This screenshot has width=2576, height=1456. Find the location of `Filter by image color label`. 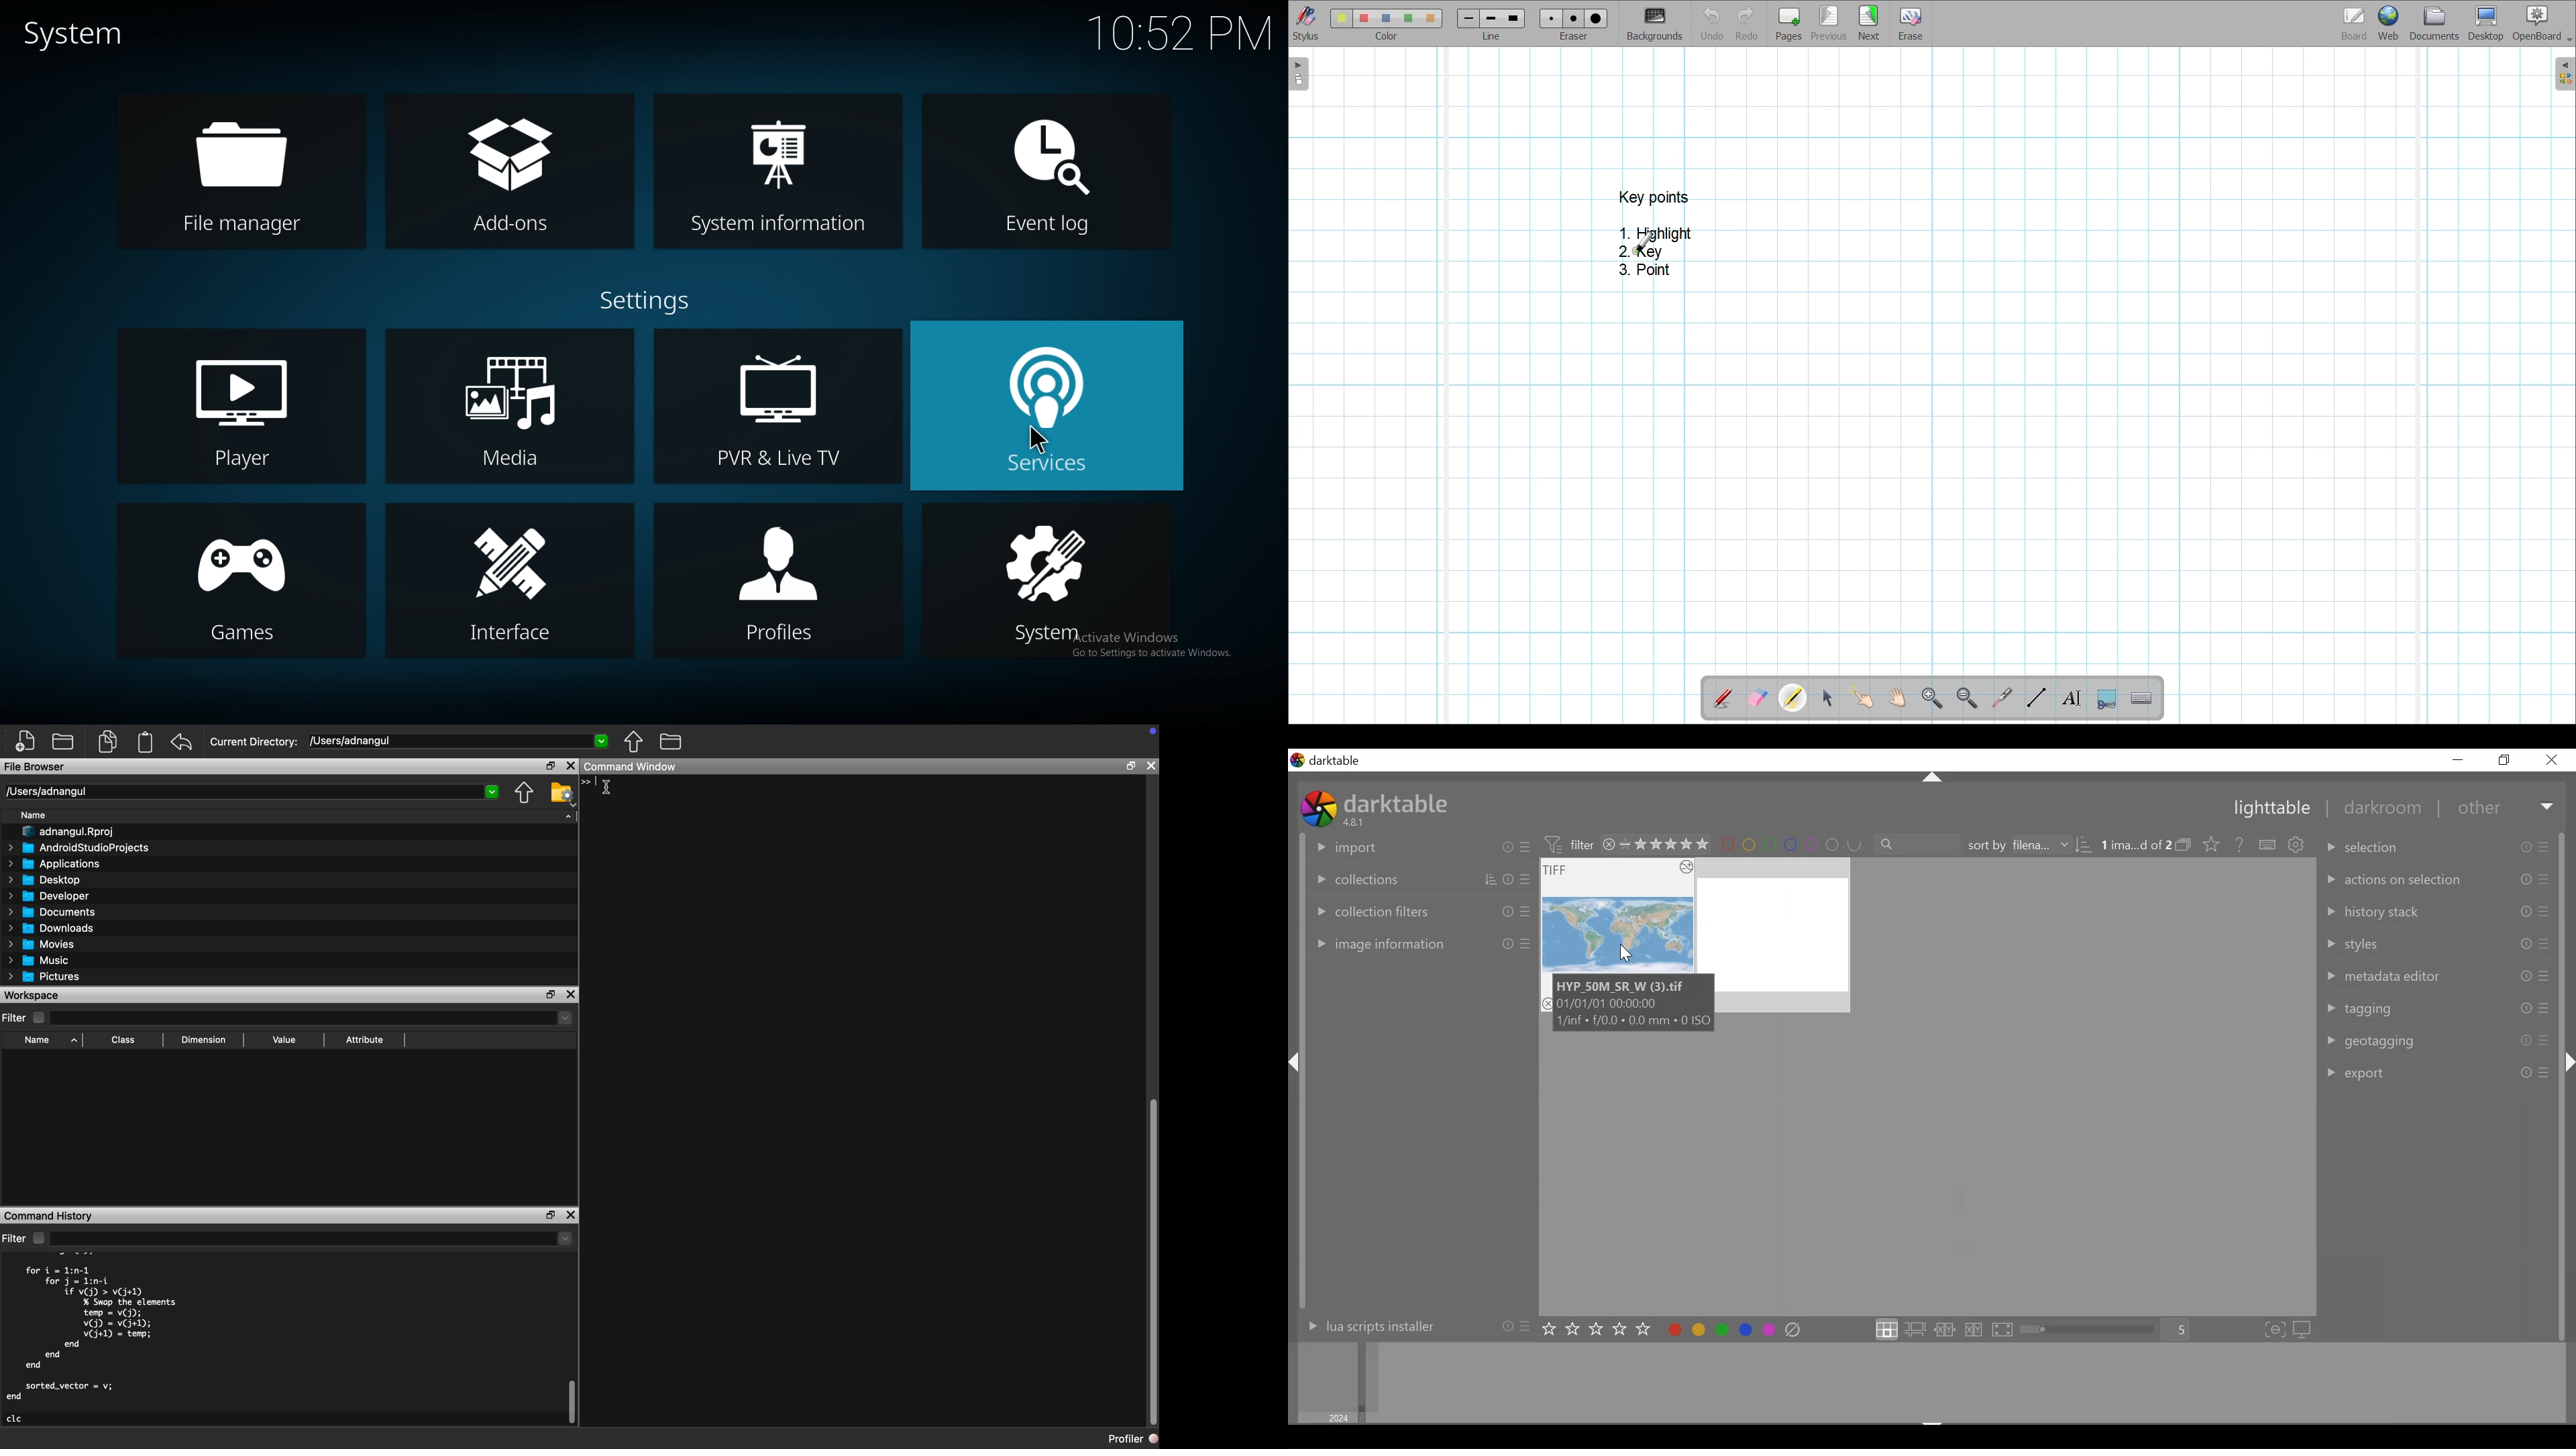

Filter by image color label is located at coordinates (1790, 845).